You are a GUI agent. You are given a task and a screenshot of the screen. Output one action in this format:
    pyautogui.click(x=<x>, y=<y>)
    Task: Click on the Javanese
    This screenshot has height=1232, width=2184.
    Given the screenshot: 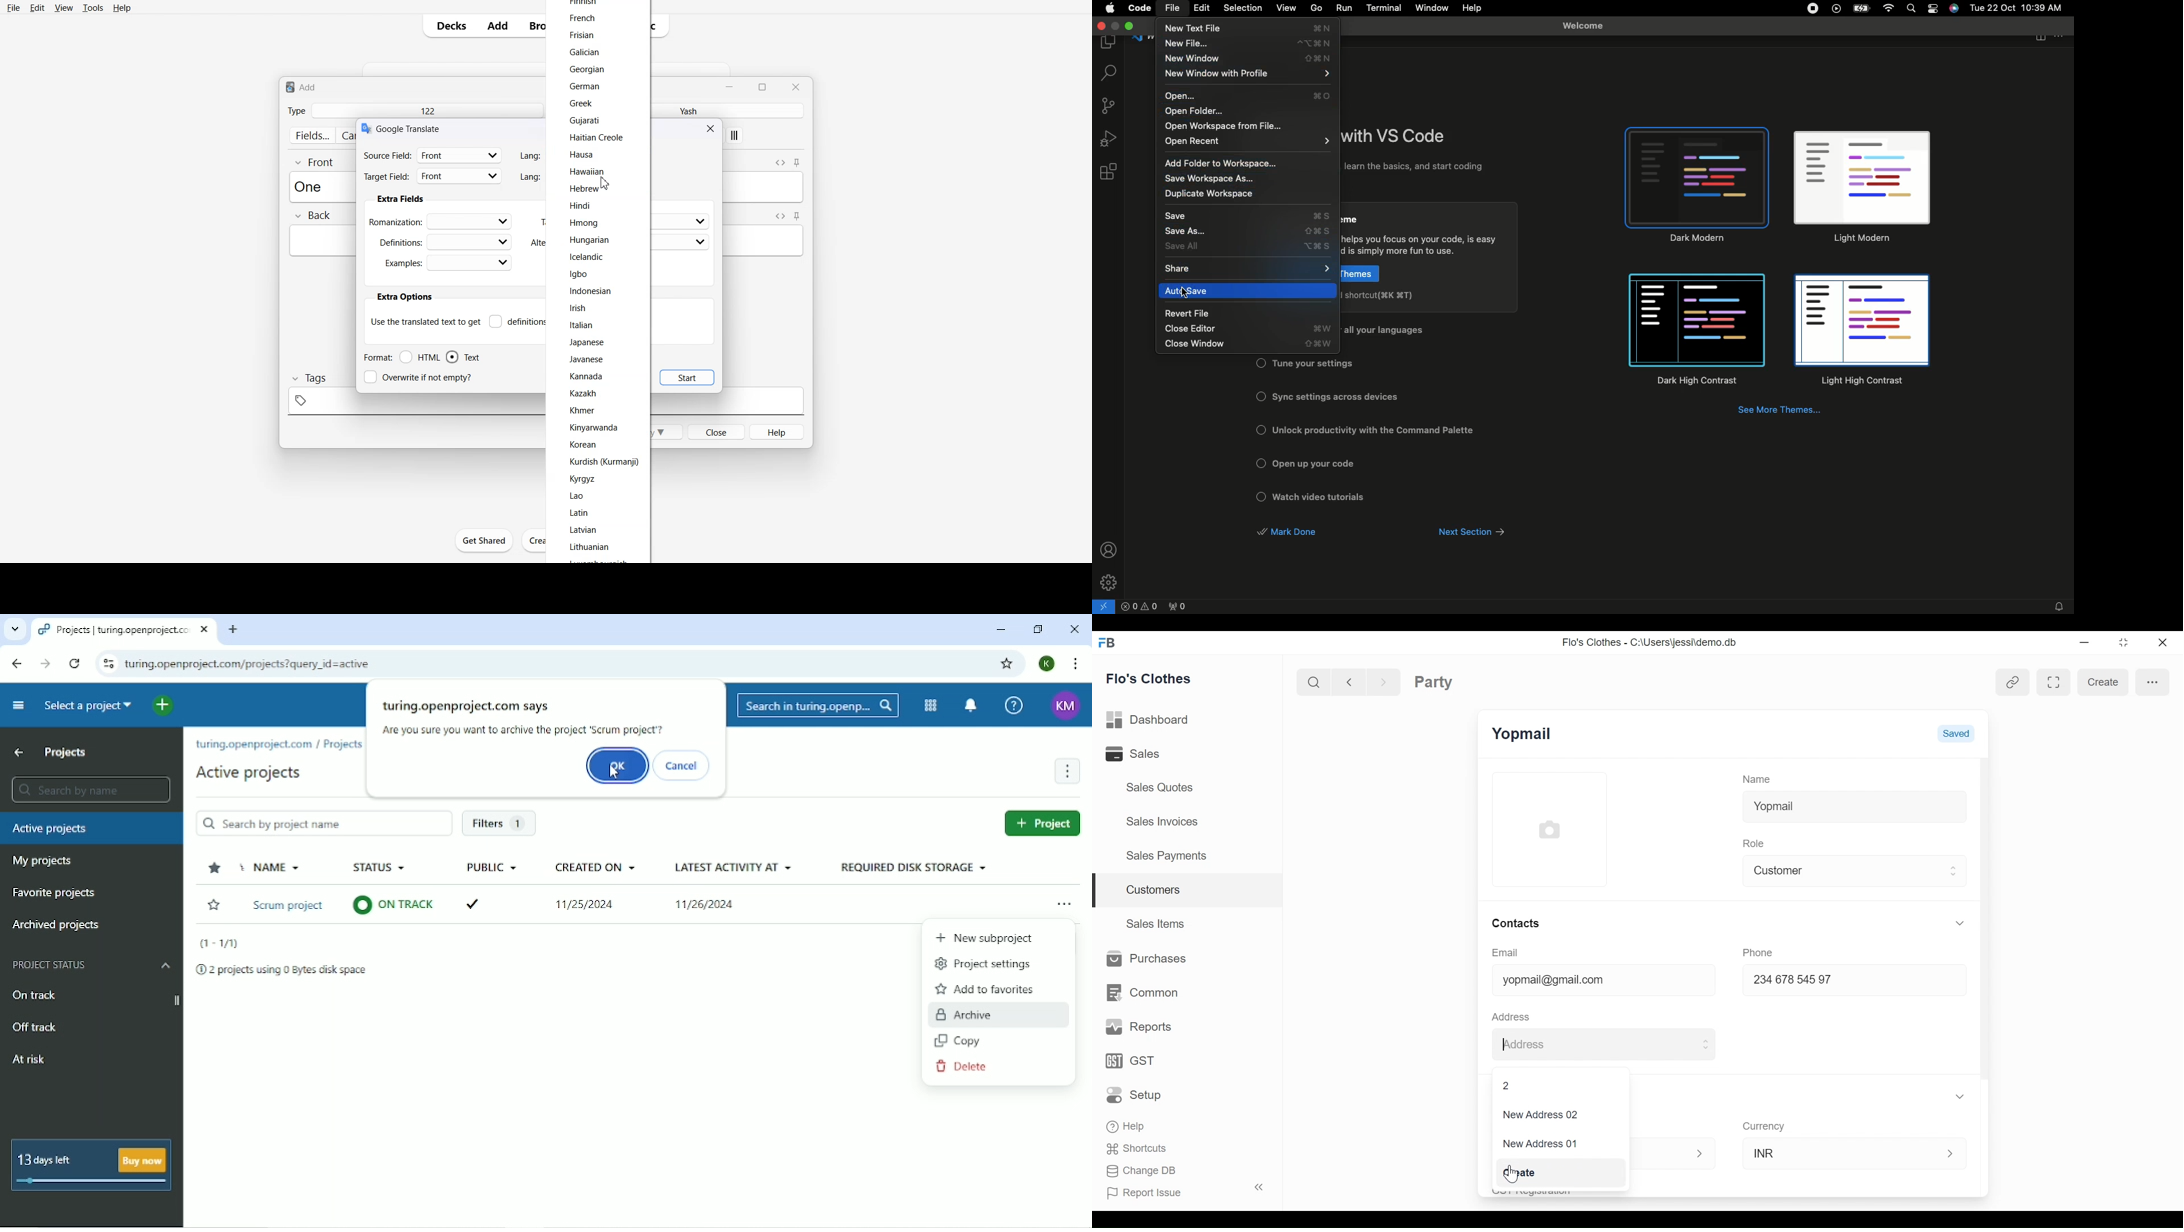 What is the action you would take?
    pyautogui.click(x=588, y=359)
    